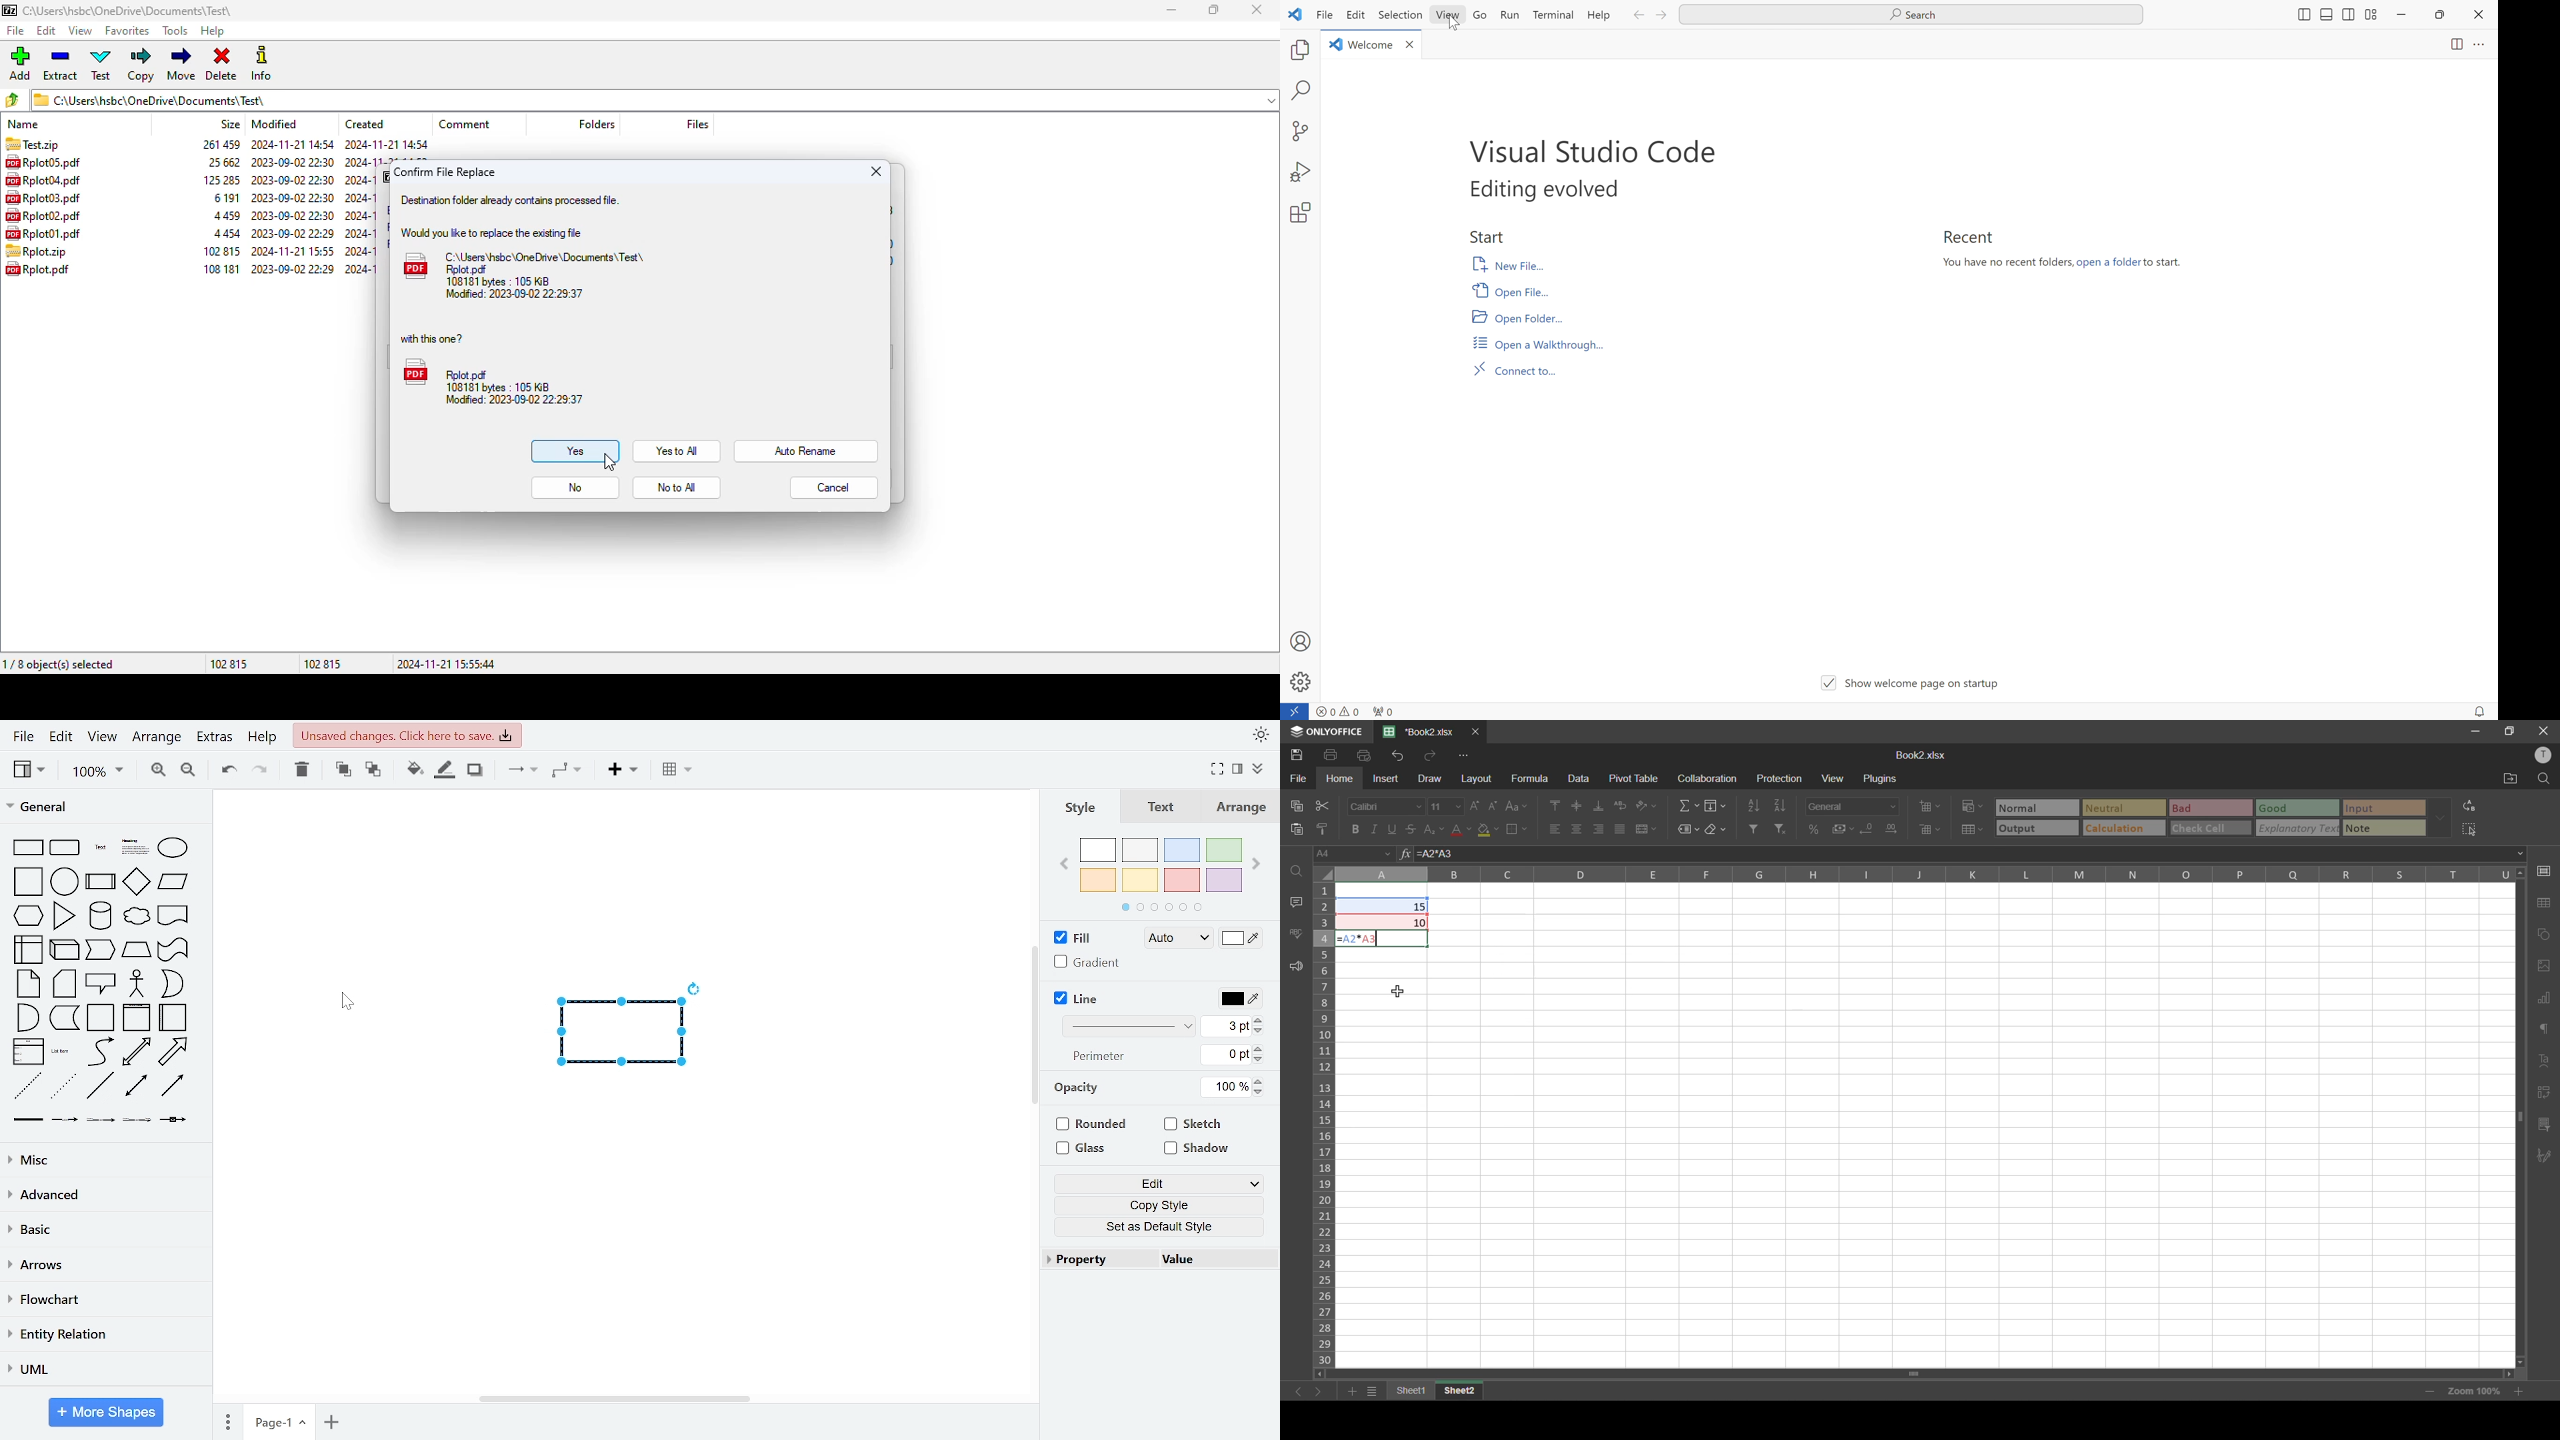 Image resolution: width=2576 pixels, height=1456 pixels. I want to click on general shapes, so click(171, 984).